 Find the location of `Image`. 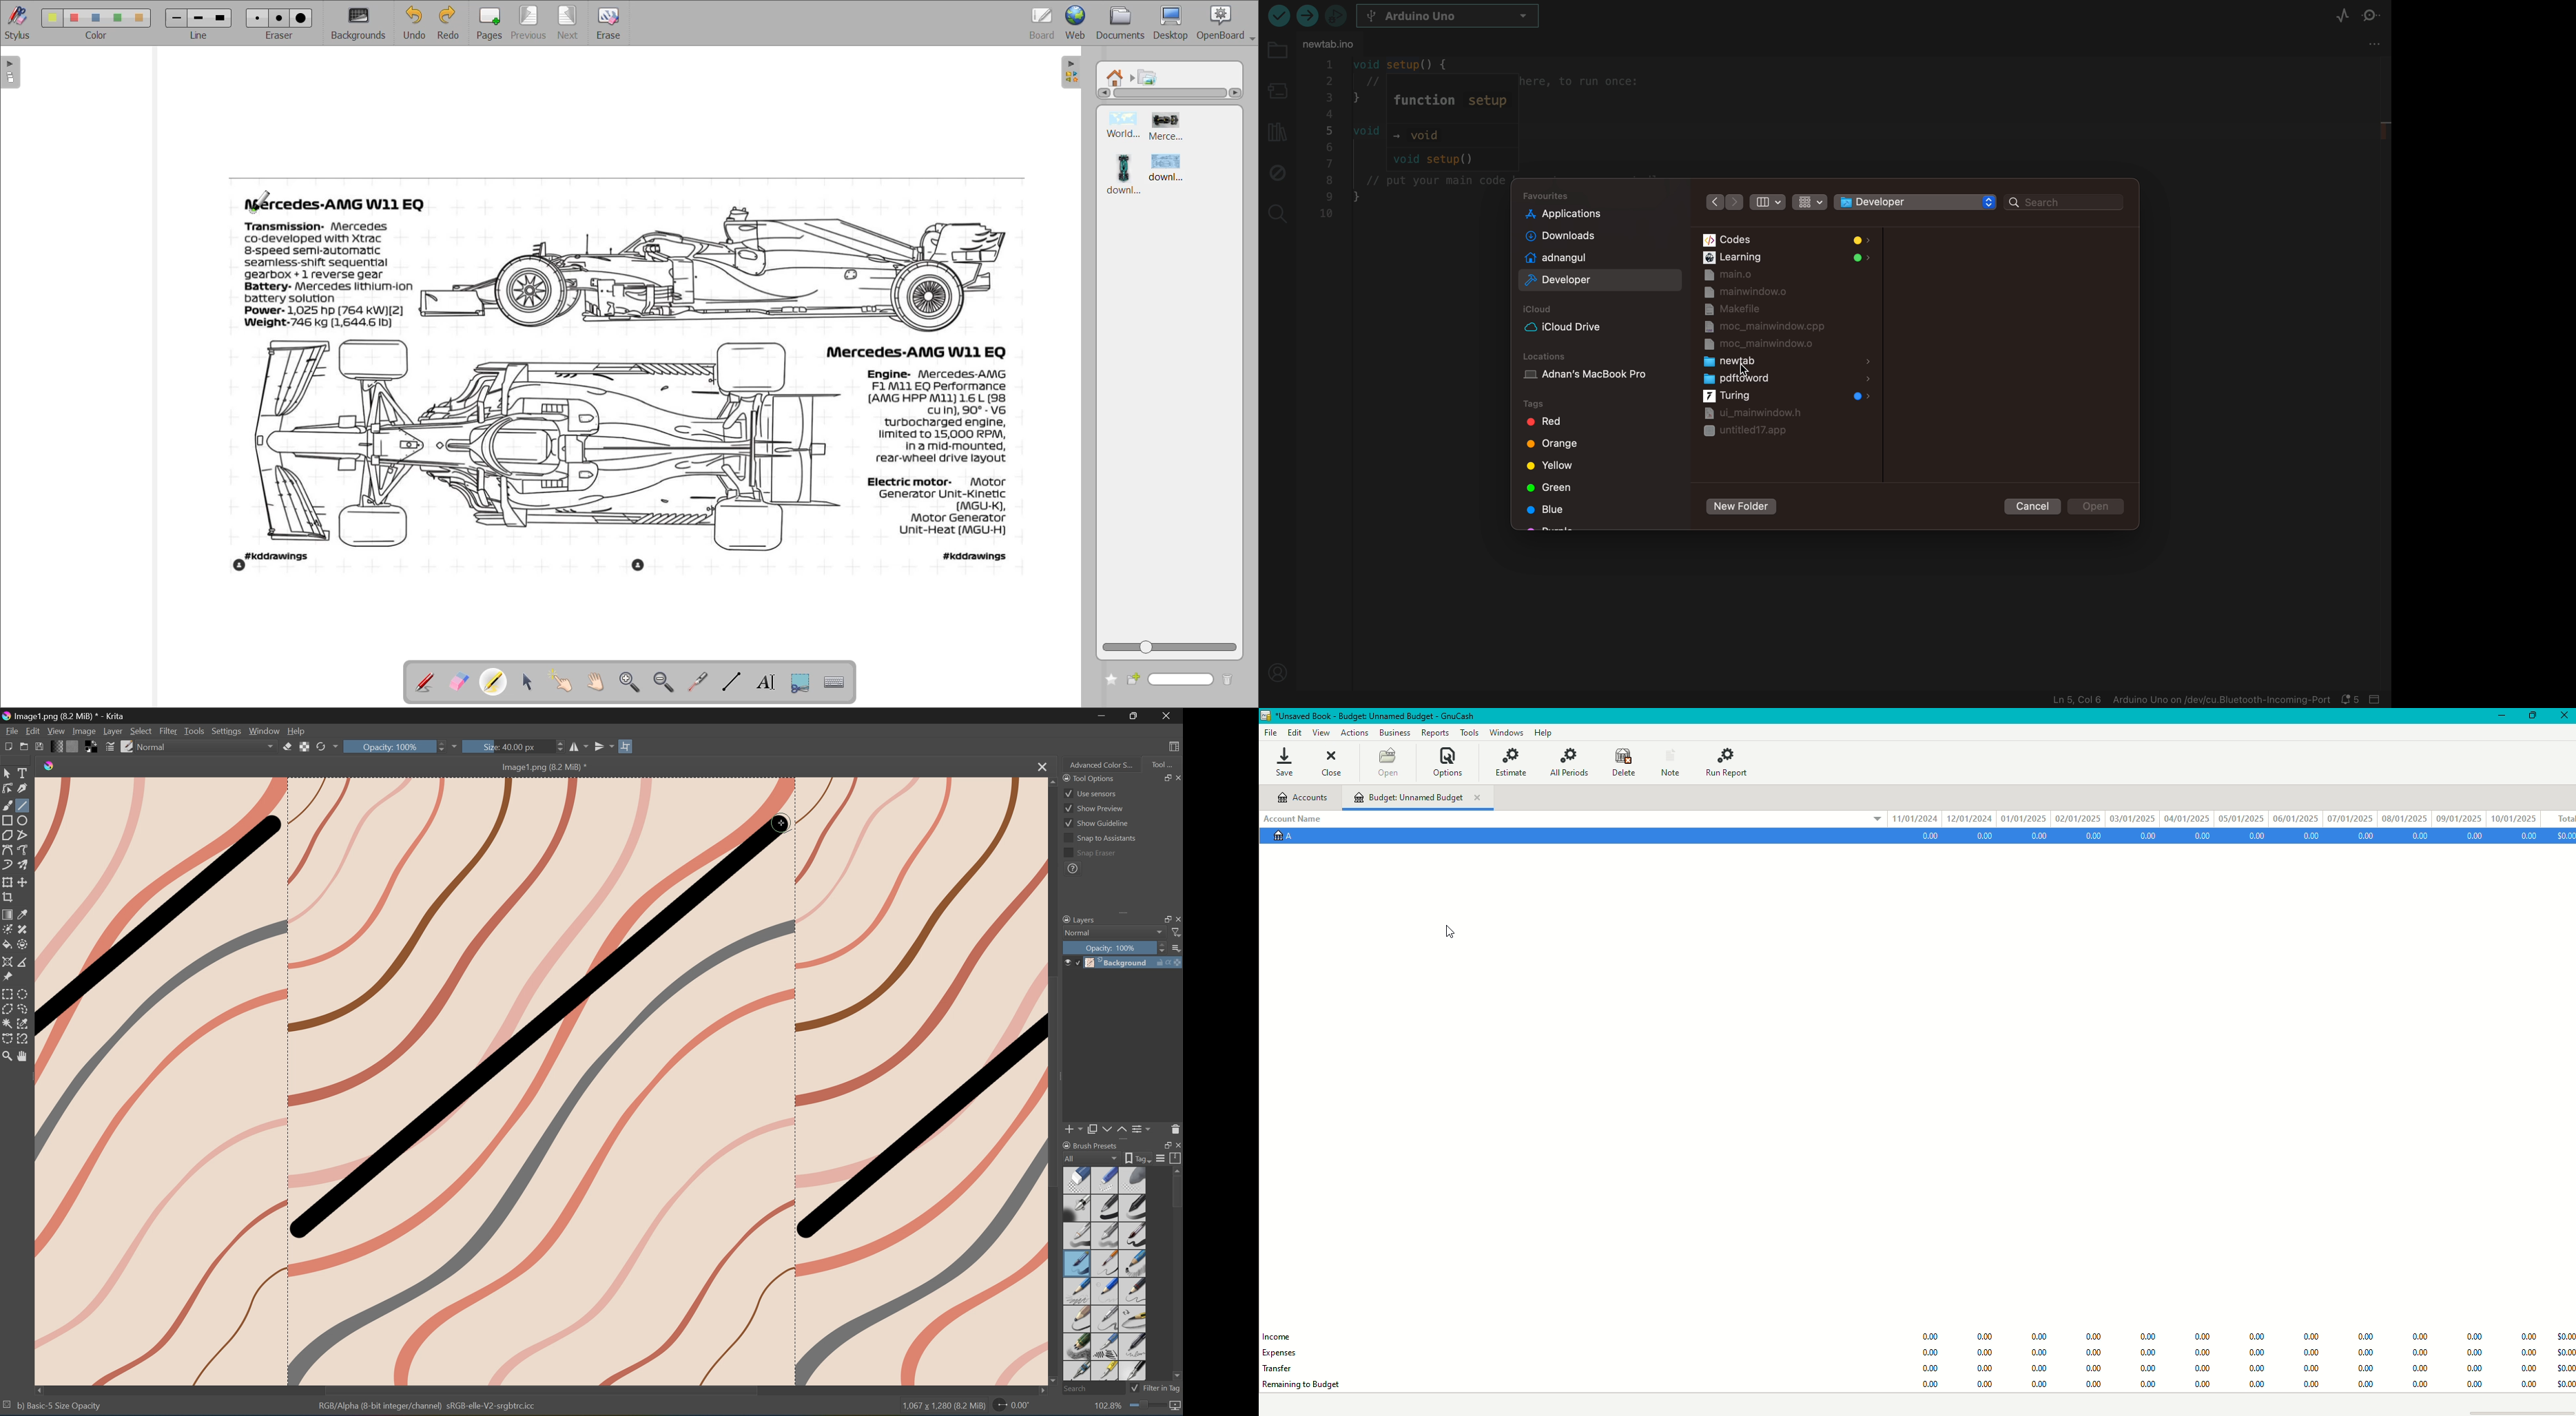

Image is located at coordinates (541, 1081).